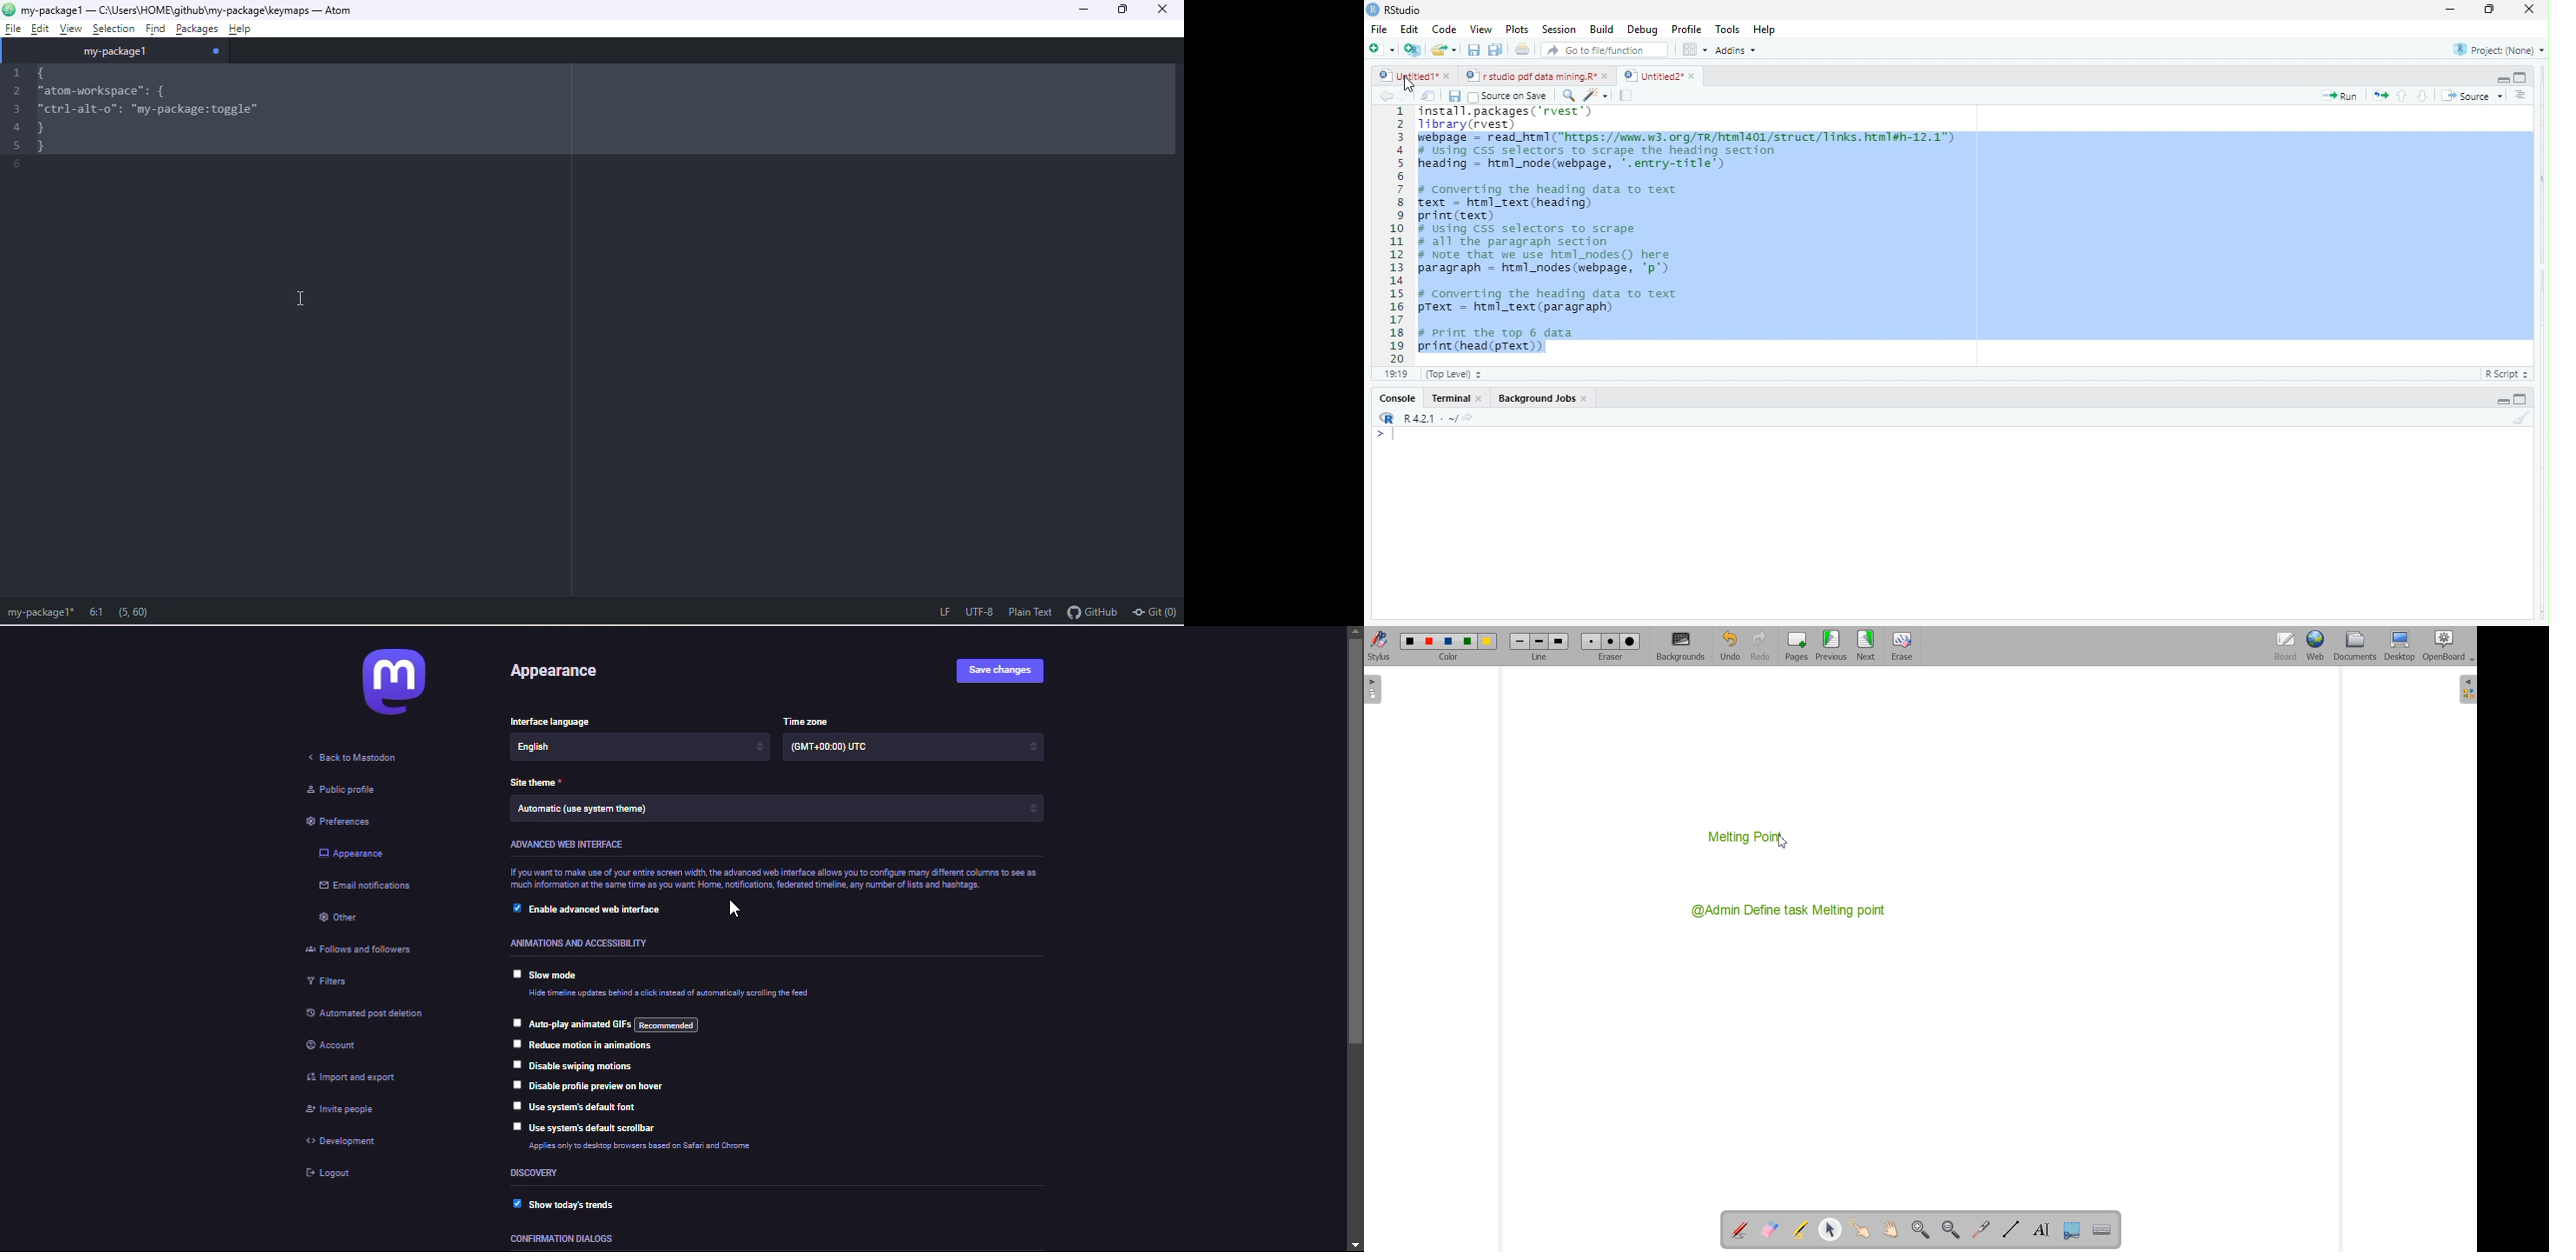 The height and width of the screenshot is (1260, 2576). Describe the element at coordinates (2505, 375) in the screenshot. I see `R Script ` at that location.